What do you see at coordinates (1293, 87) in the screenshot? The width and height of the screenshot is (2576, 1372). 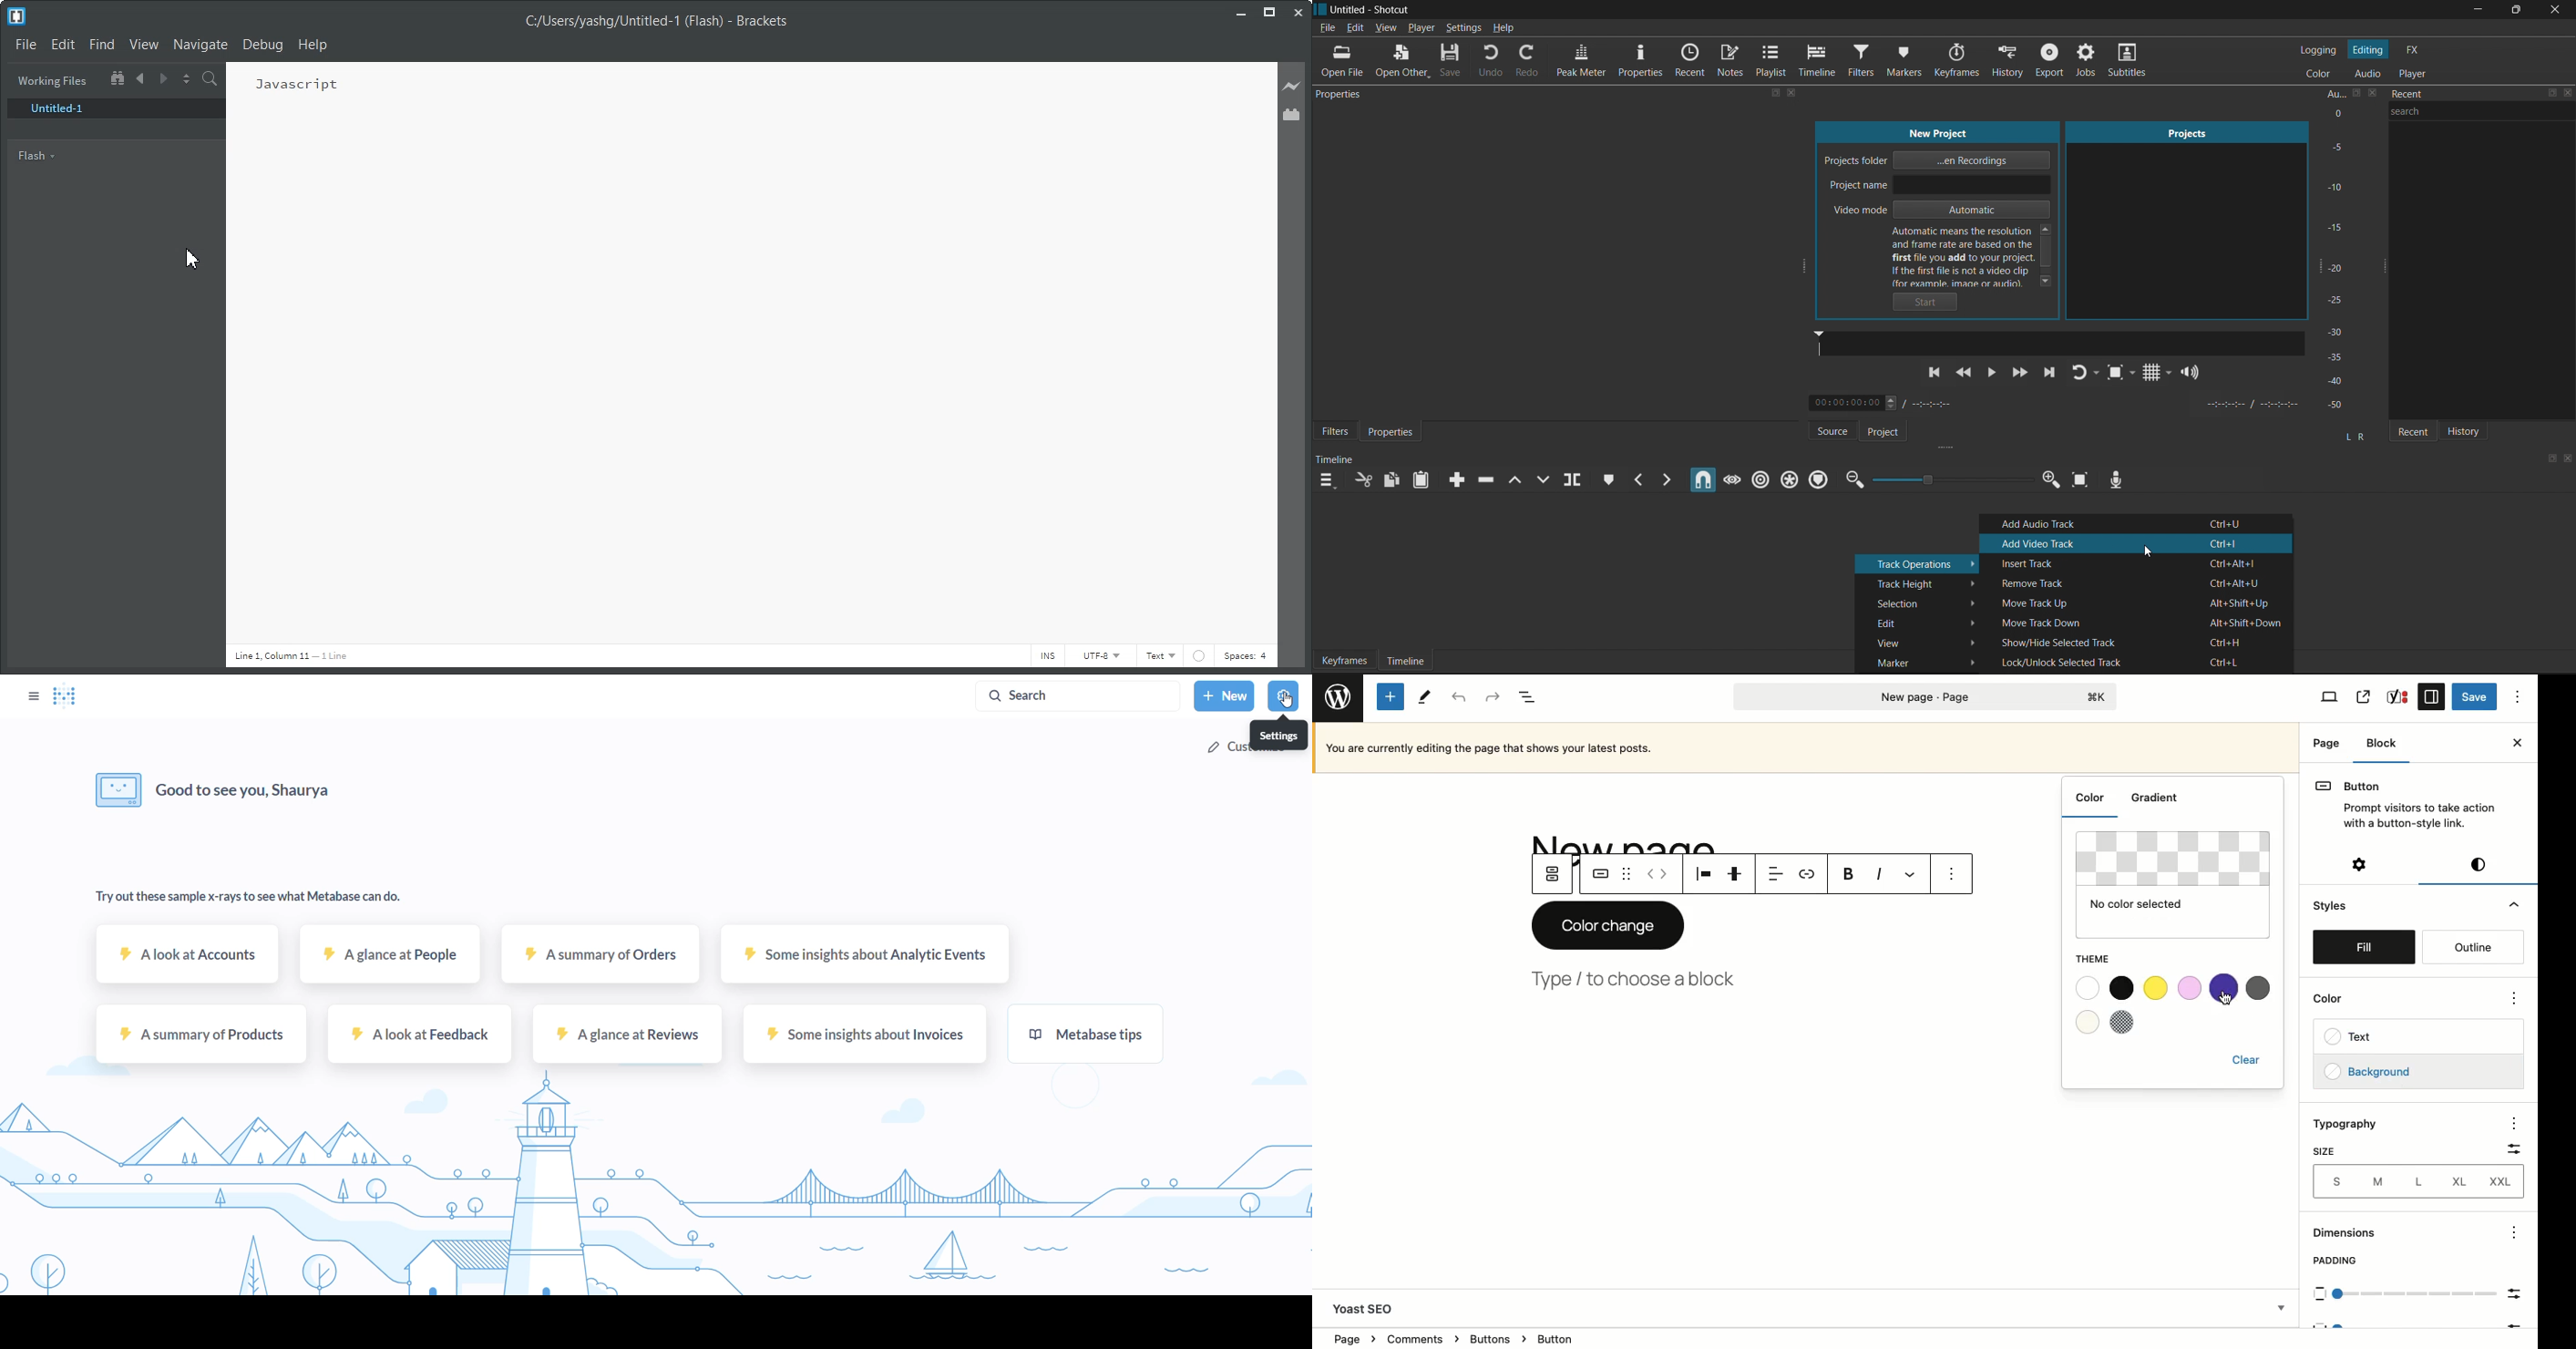 I see `Live Preview` at bounding box center [1293, 87].